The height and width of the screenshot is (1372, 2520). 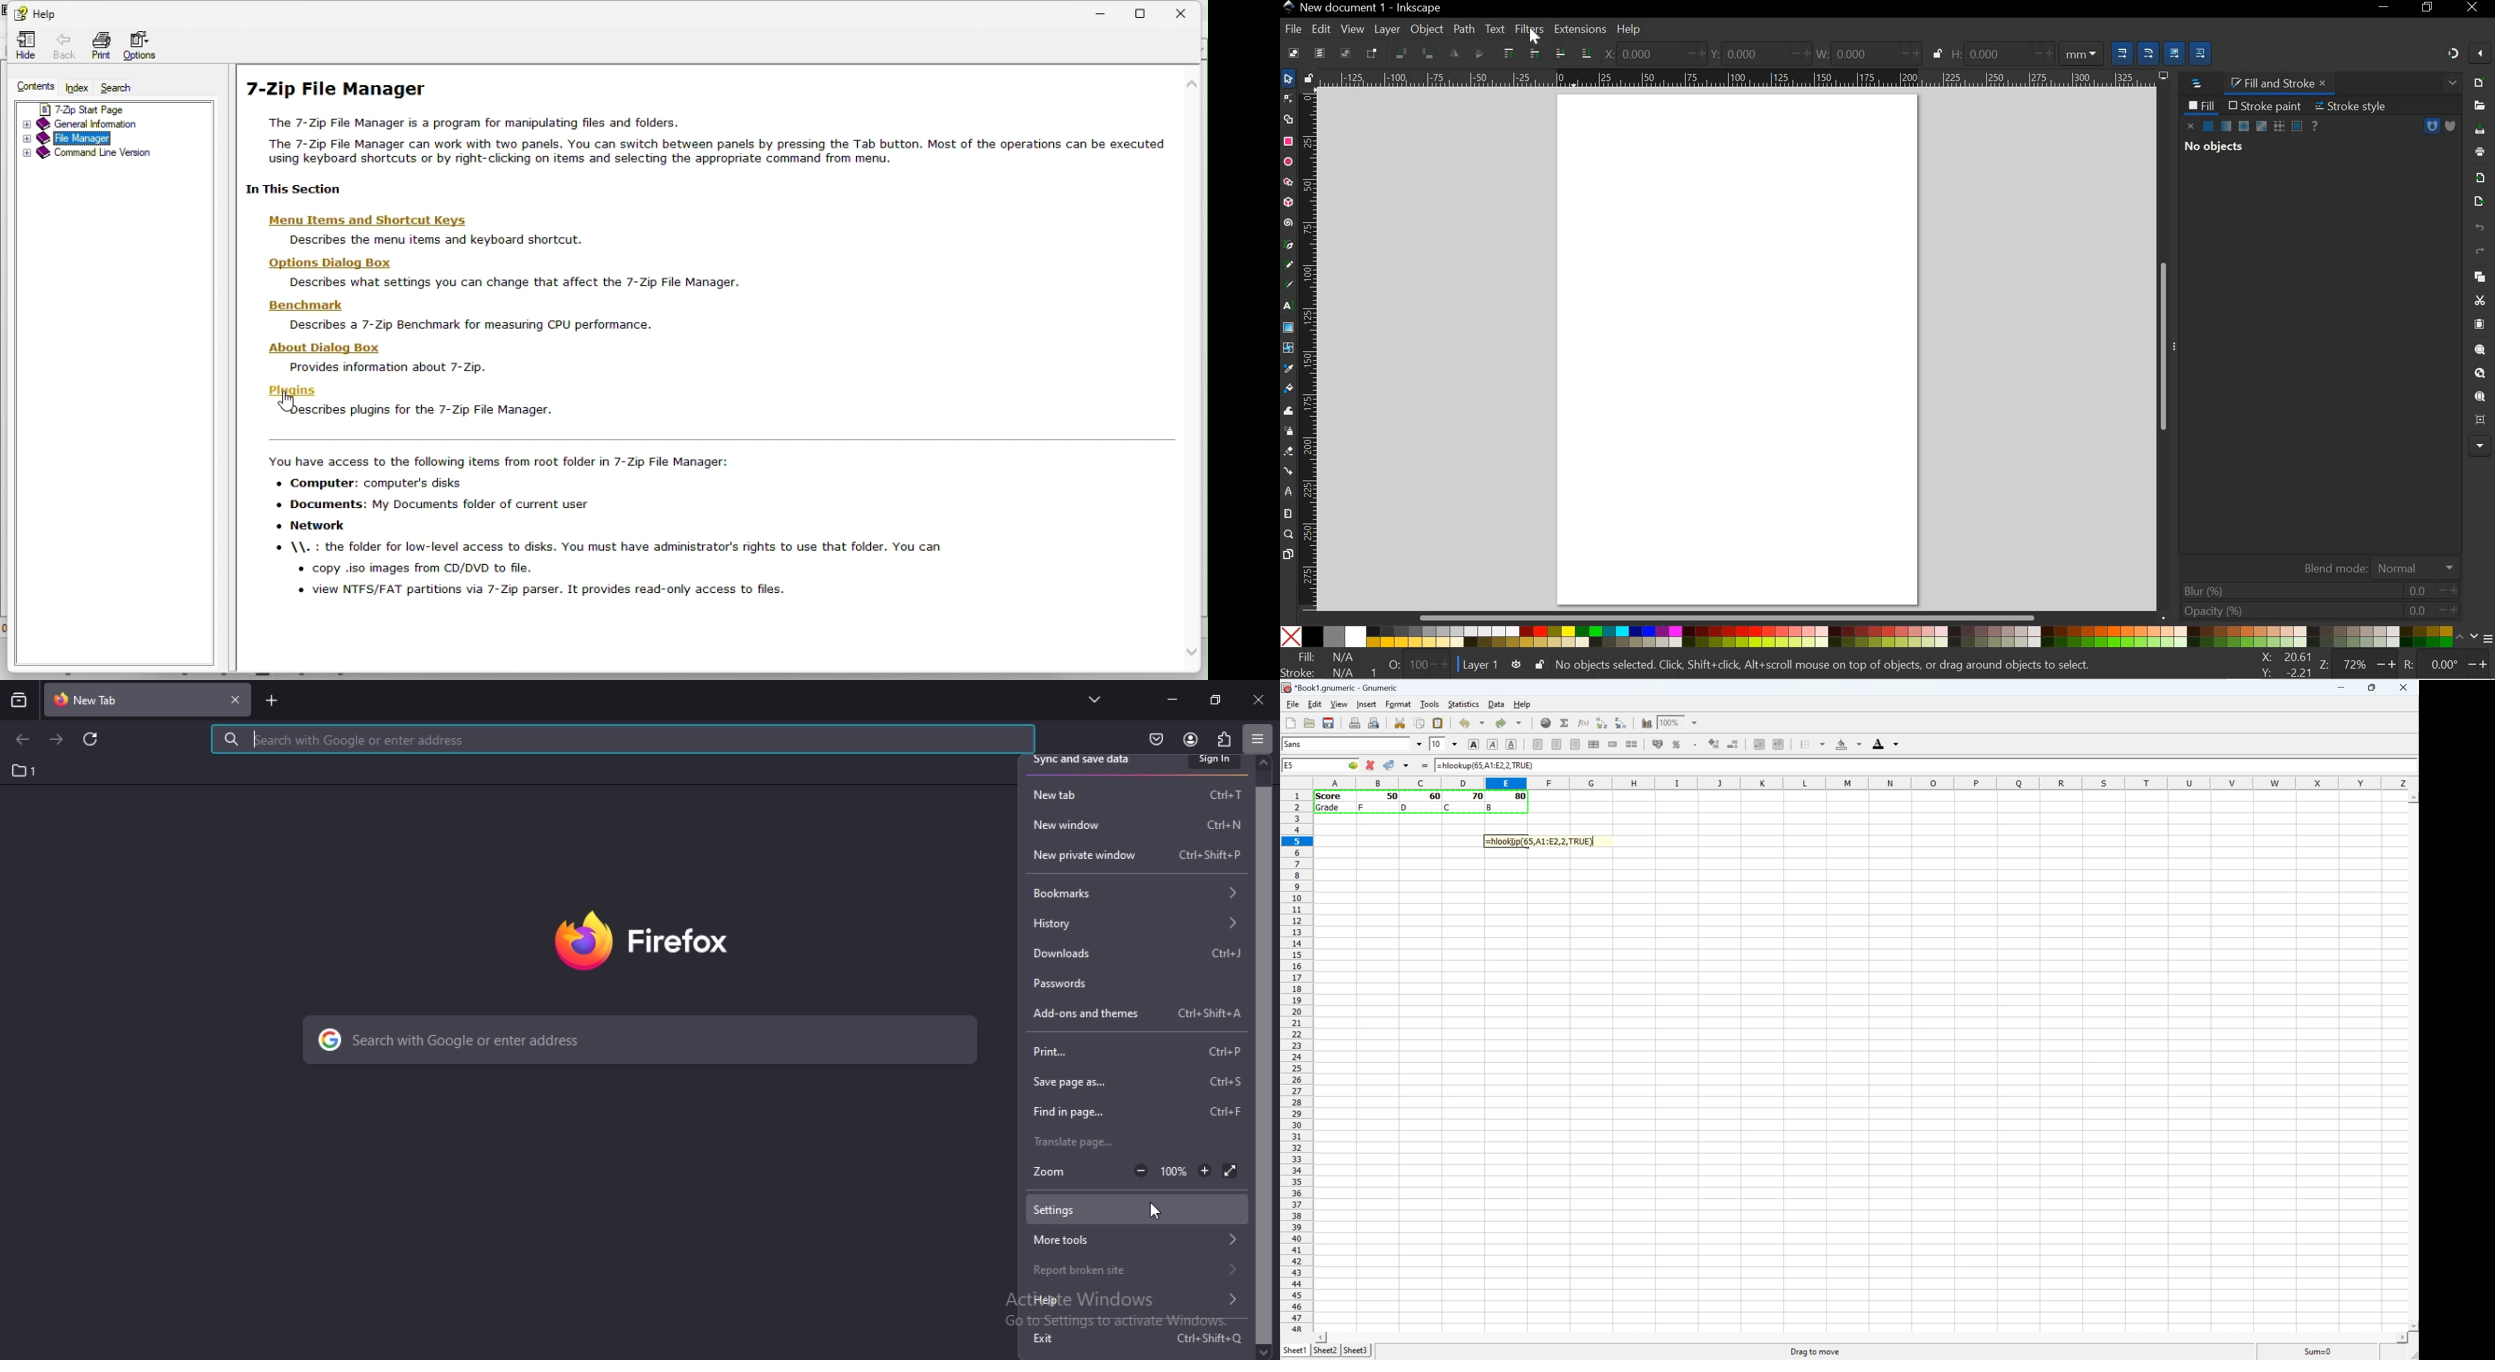 What do you see at coordinates (2412, 1324) in the screenshot?
I see `Scroll Down` at bounding box center [2412, 1324].